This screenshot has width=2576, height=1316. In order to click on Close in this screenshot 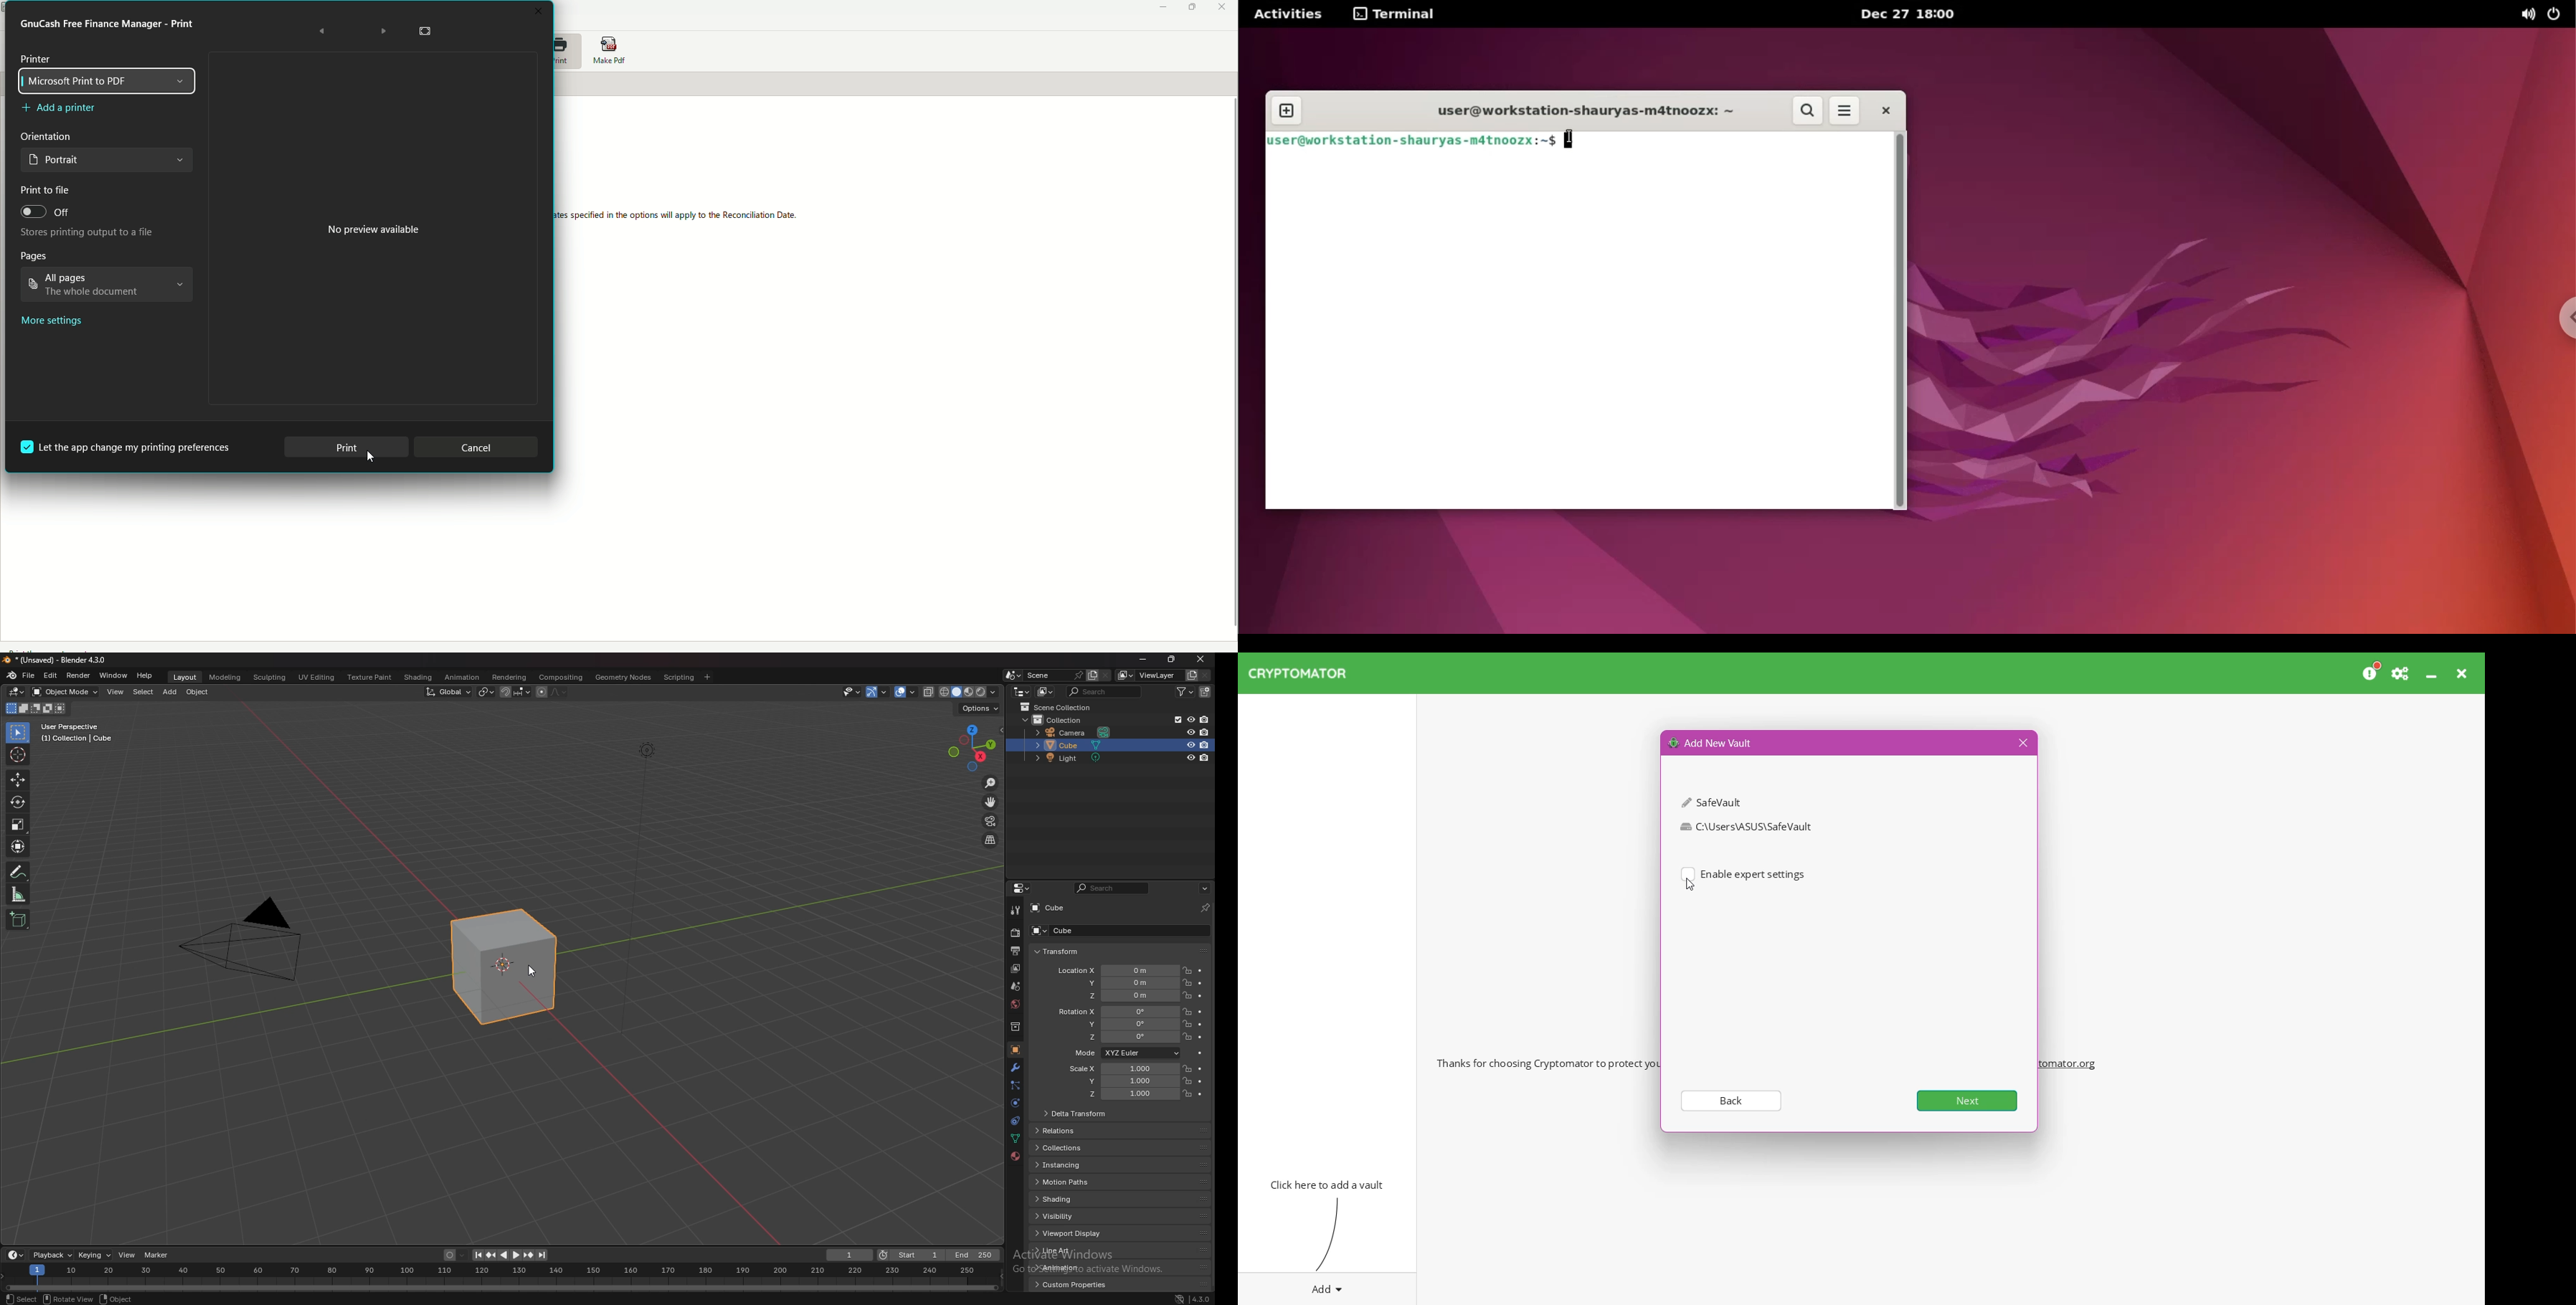, I will do `click(1221, 8)`.